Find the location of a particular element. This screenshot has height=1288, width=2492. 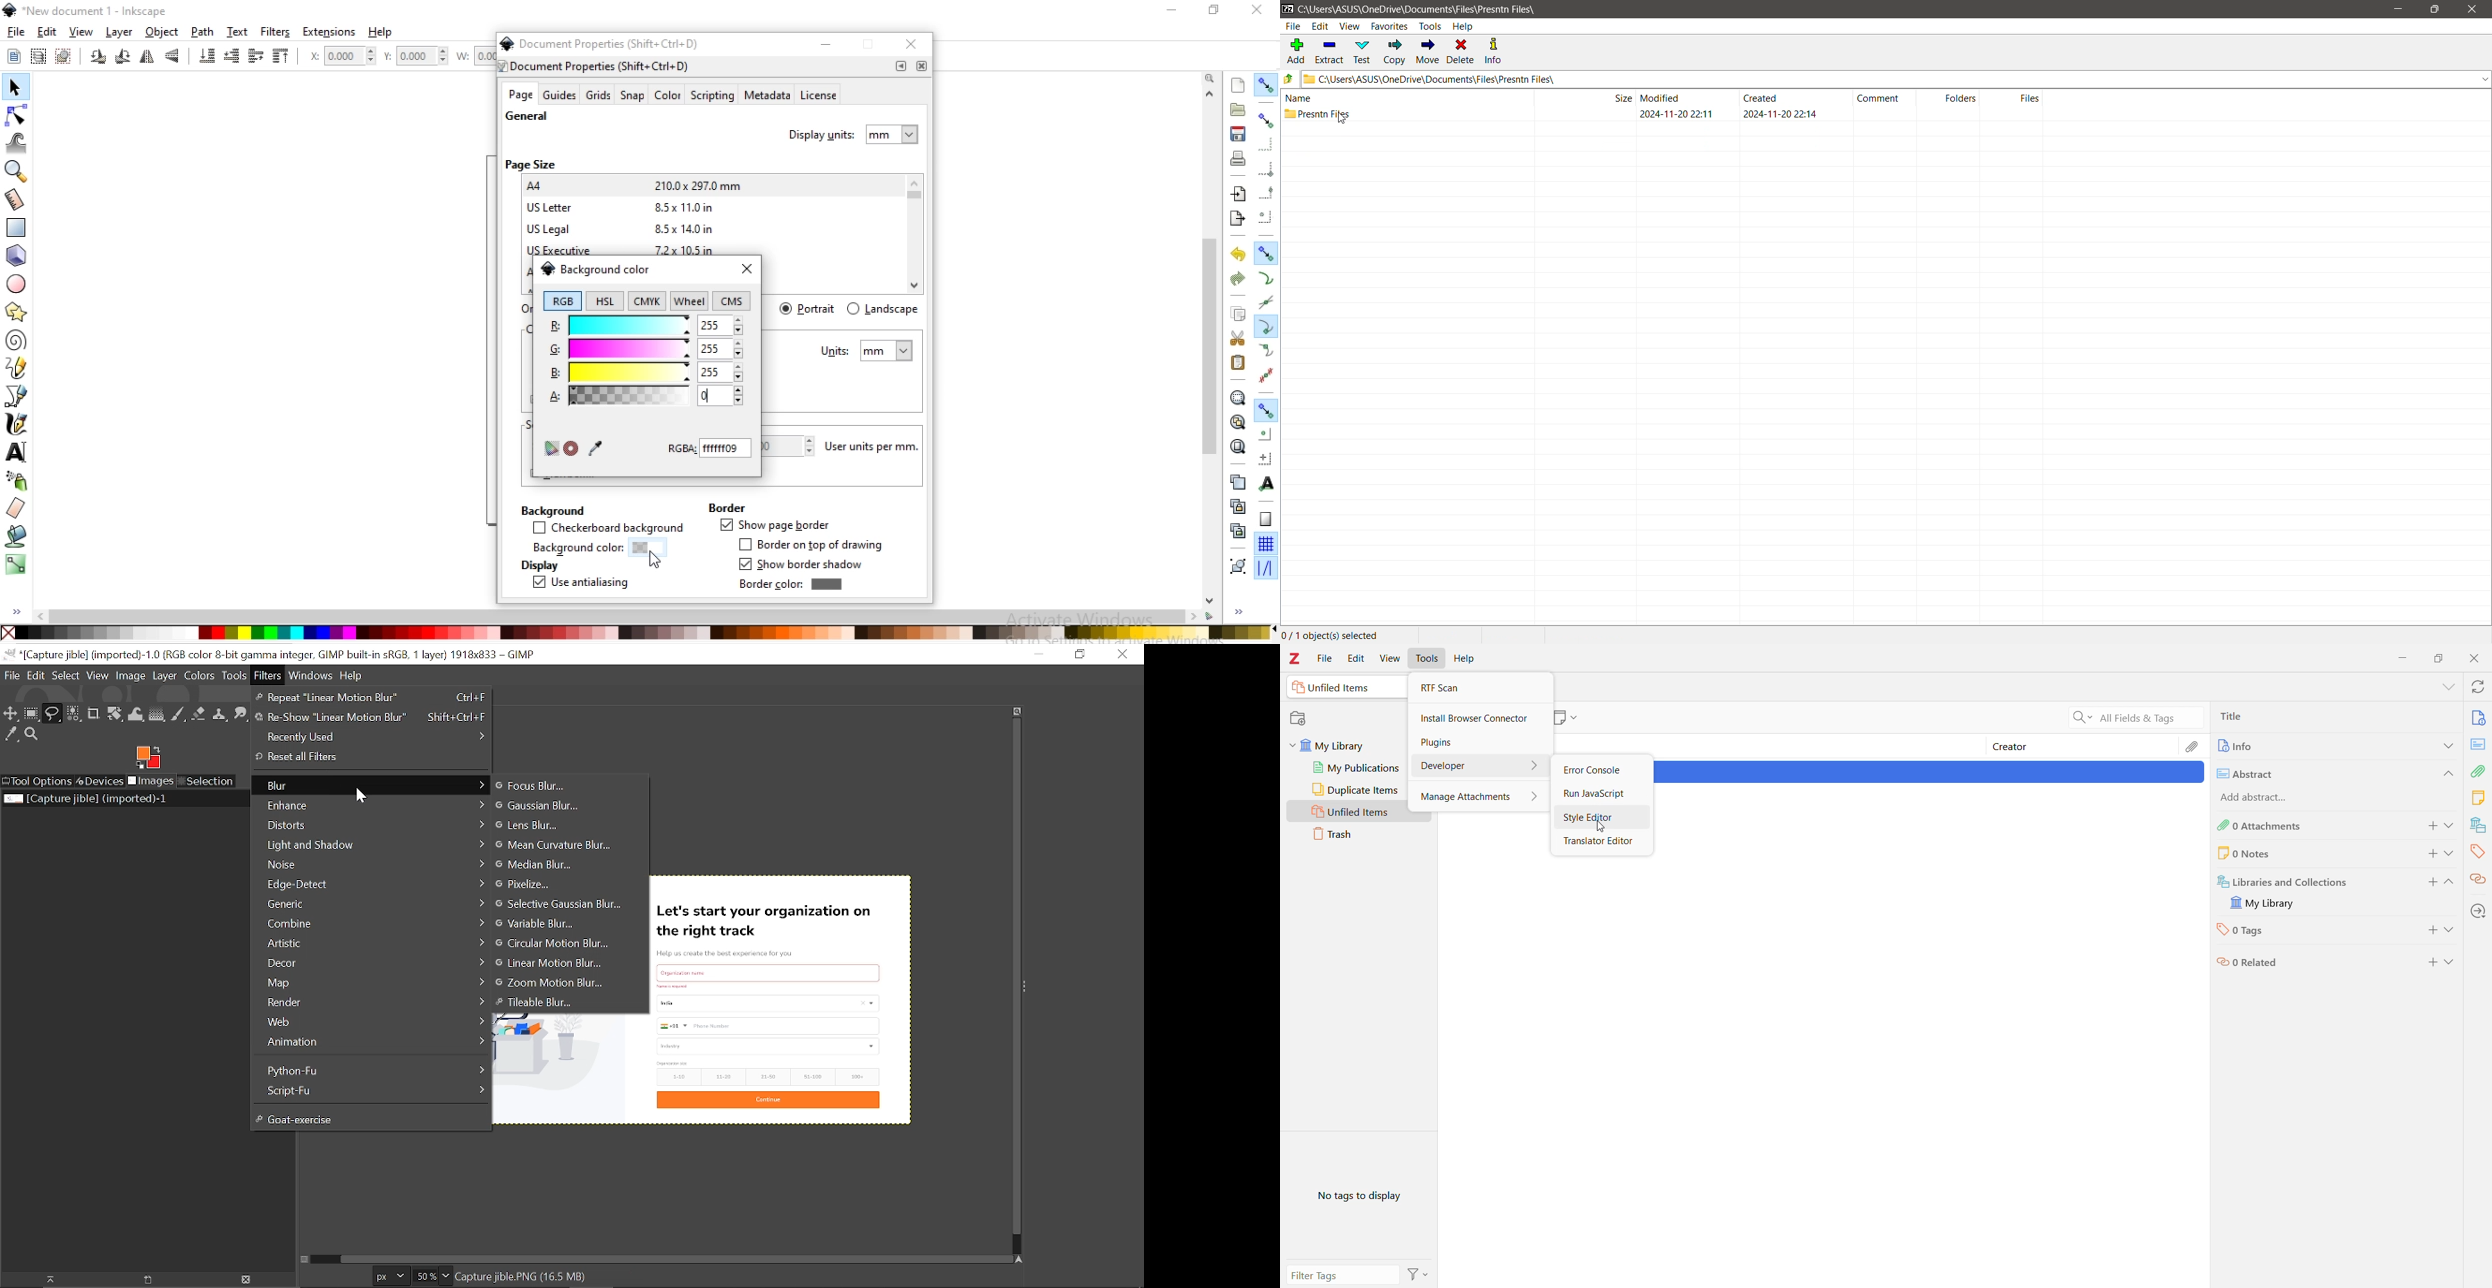

wheel is located at coordinates (689, 301).